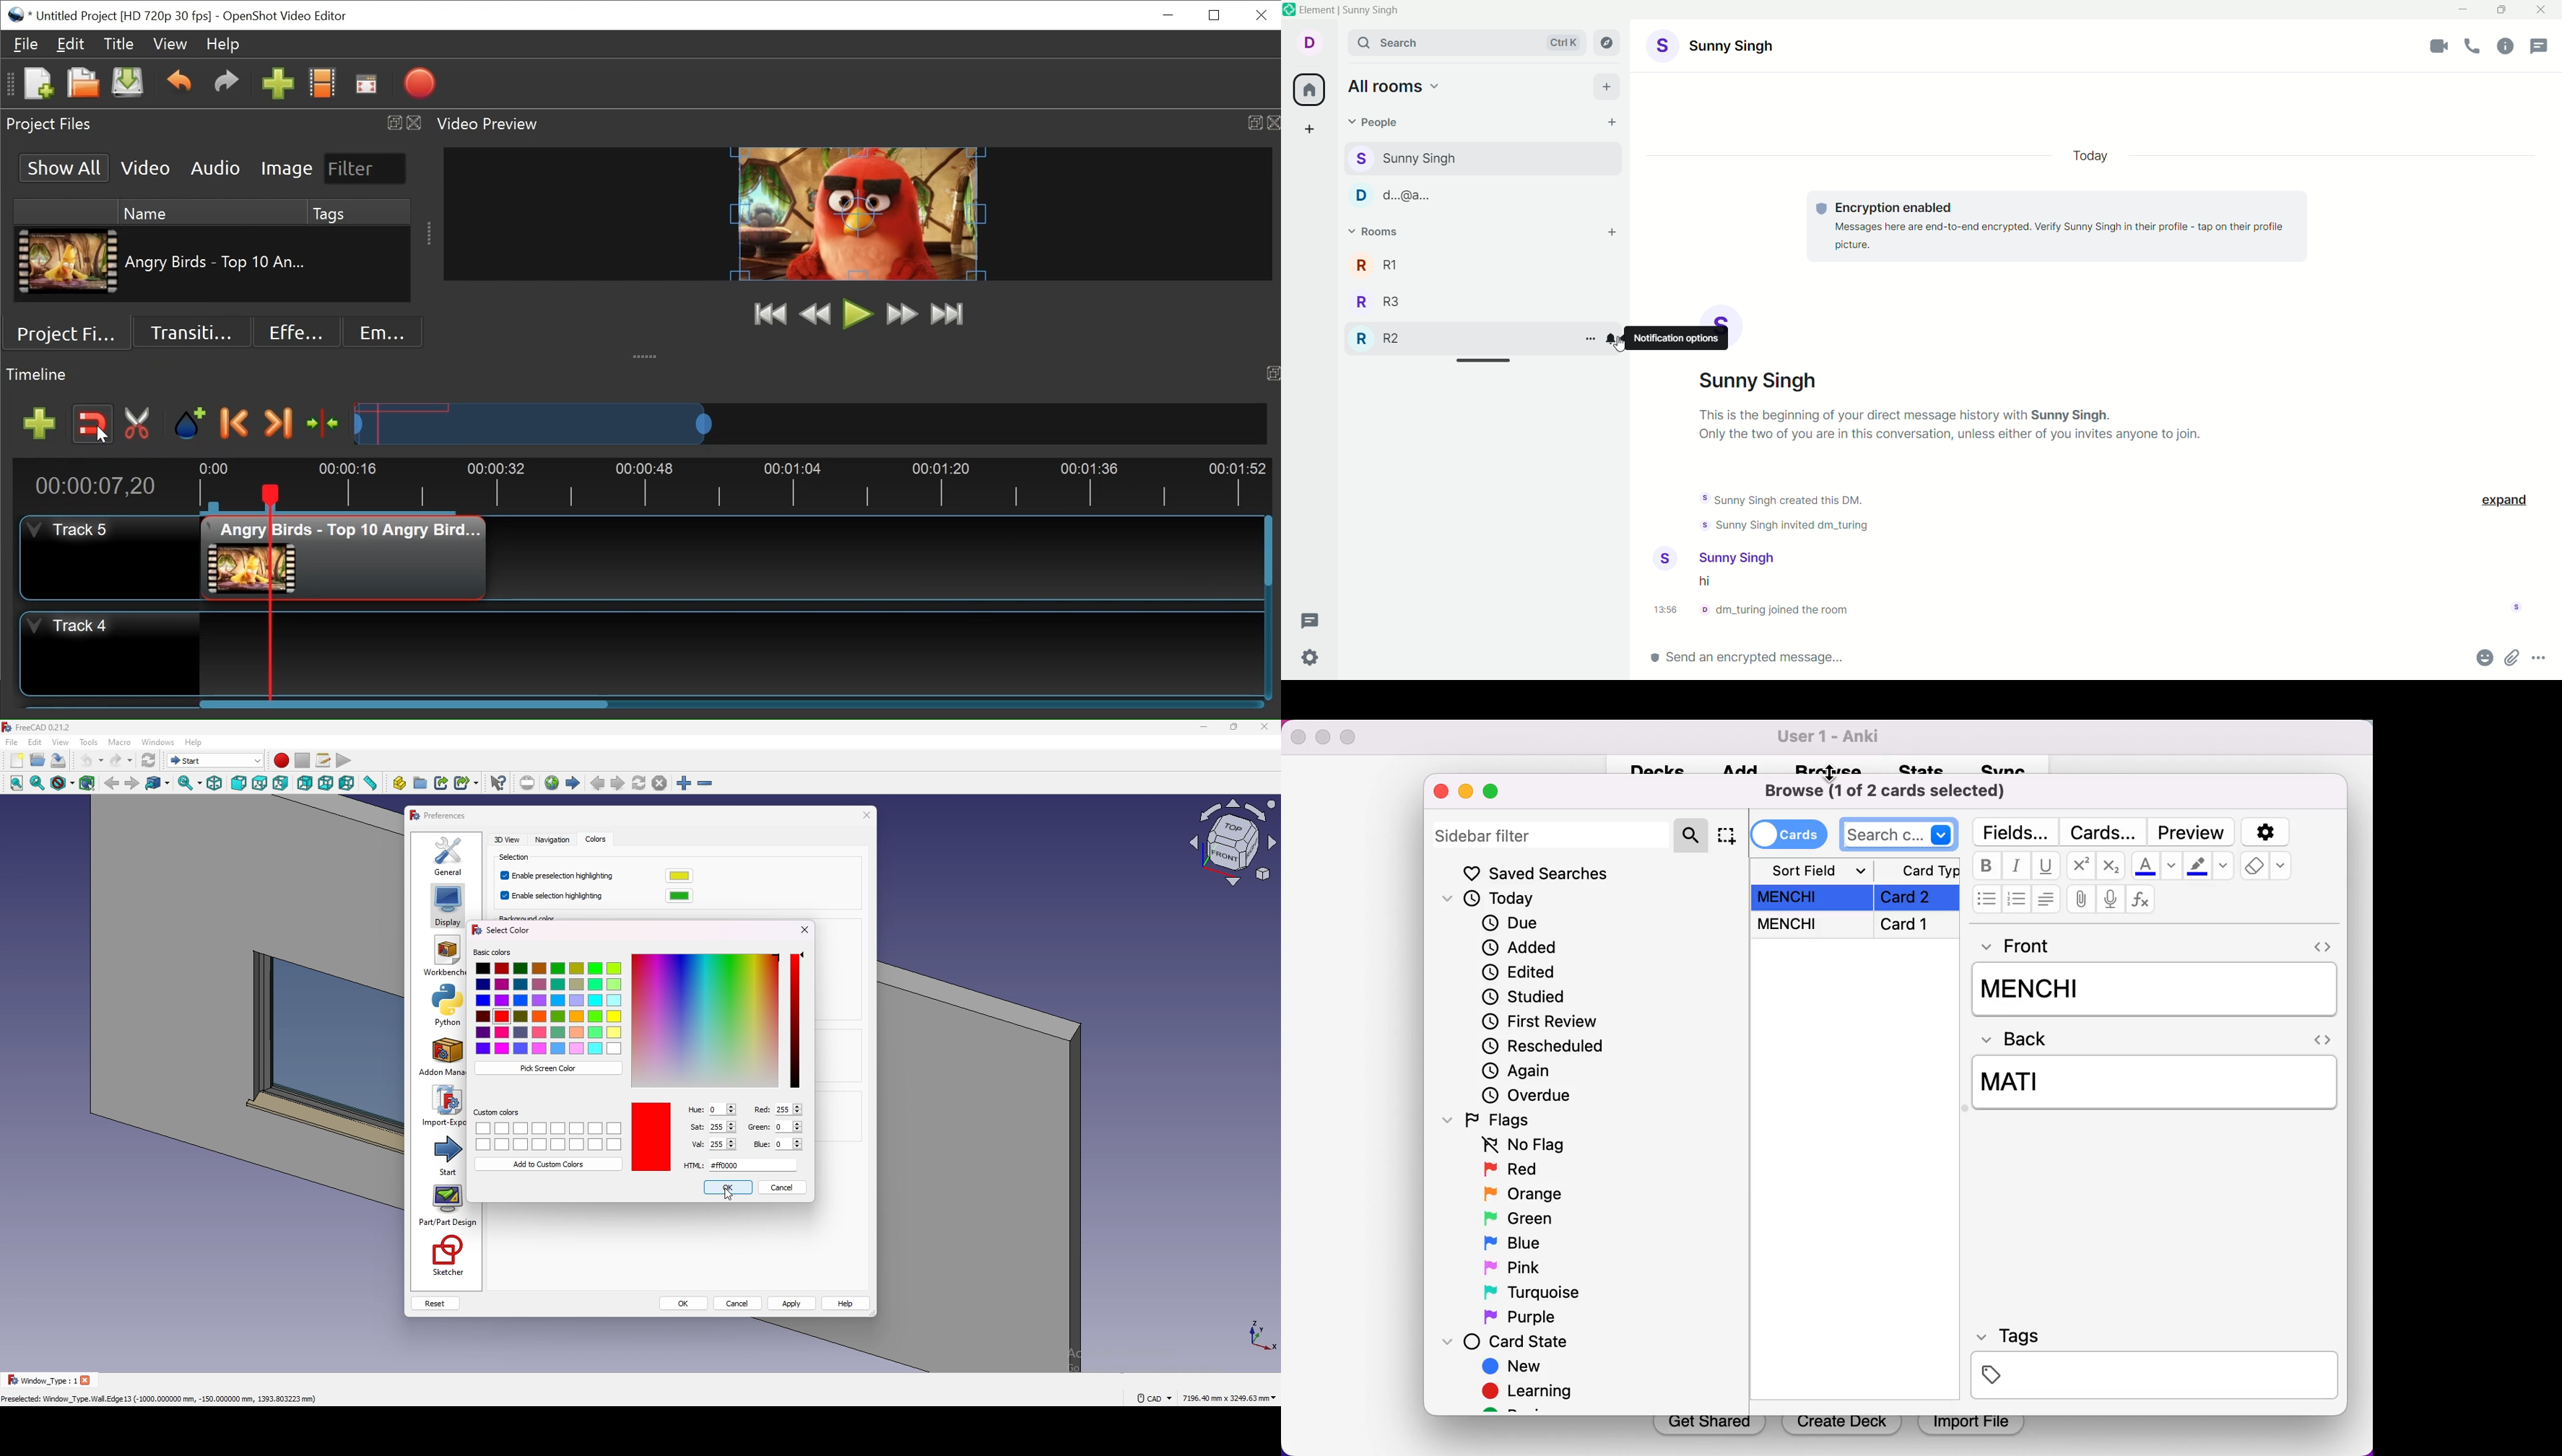 This screenshot has width=2576, height=1456. What do you see at coordinates (70, 44) in the screenshot?
I see `Edit` at bounding box center [70, 44].